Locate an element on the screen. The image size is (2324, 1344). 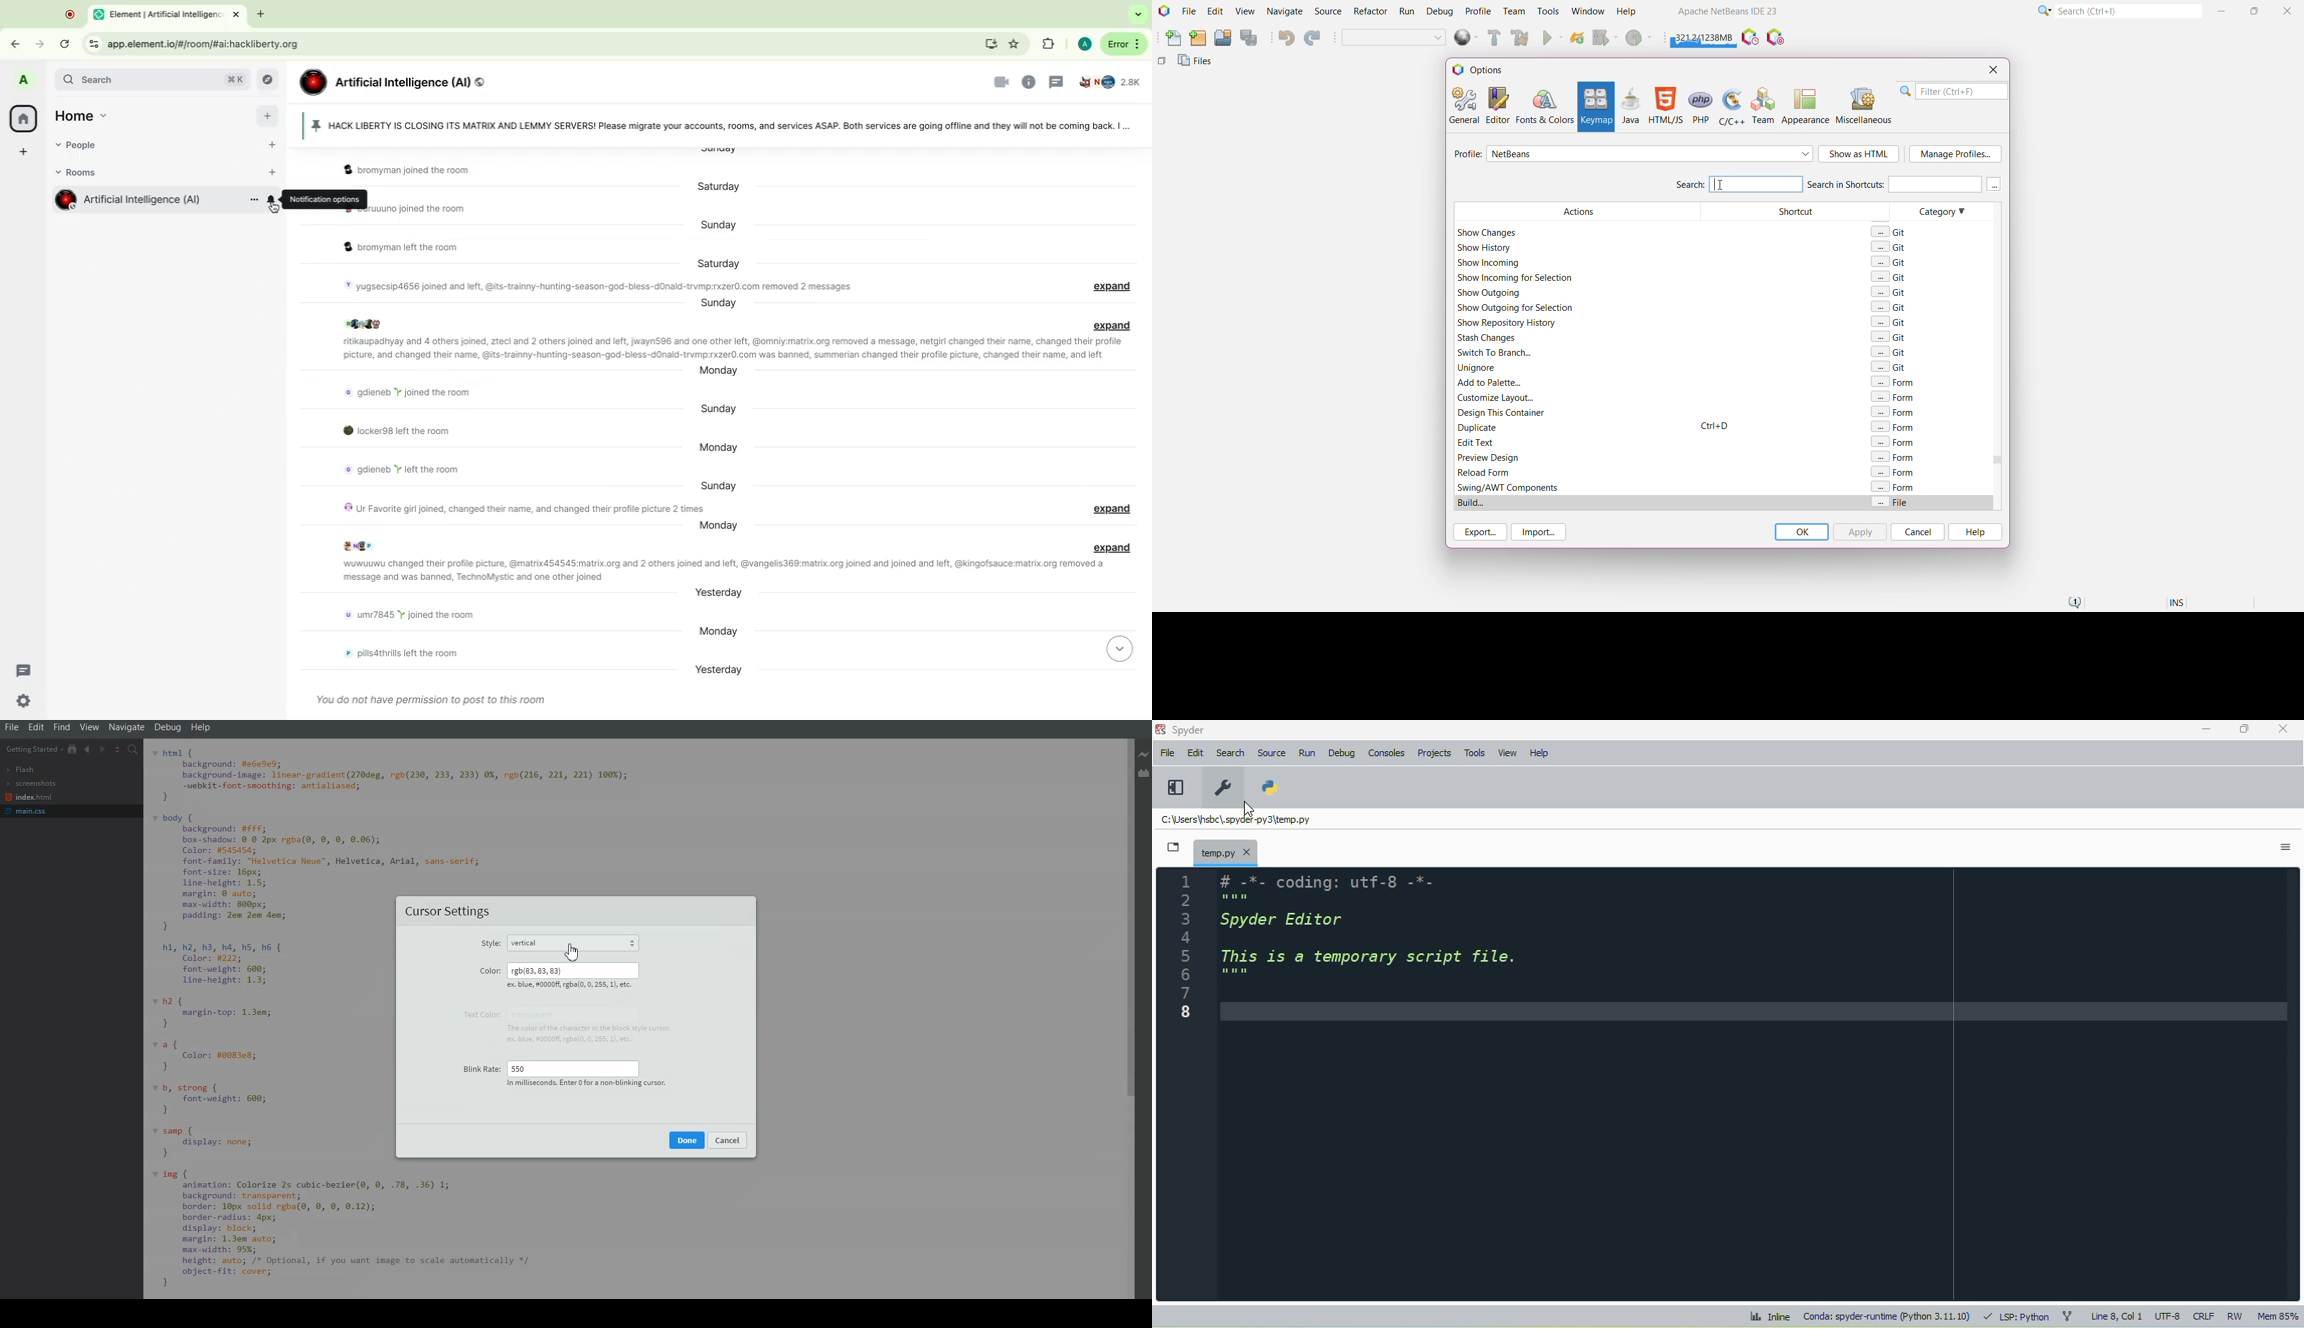
inline is located at coordinates (1769, 1317).